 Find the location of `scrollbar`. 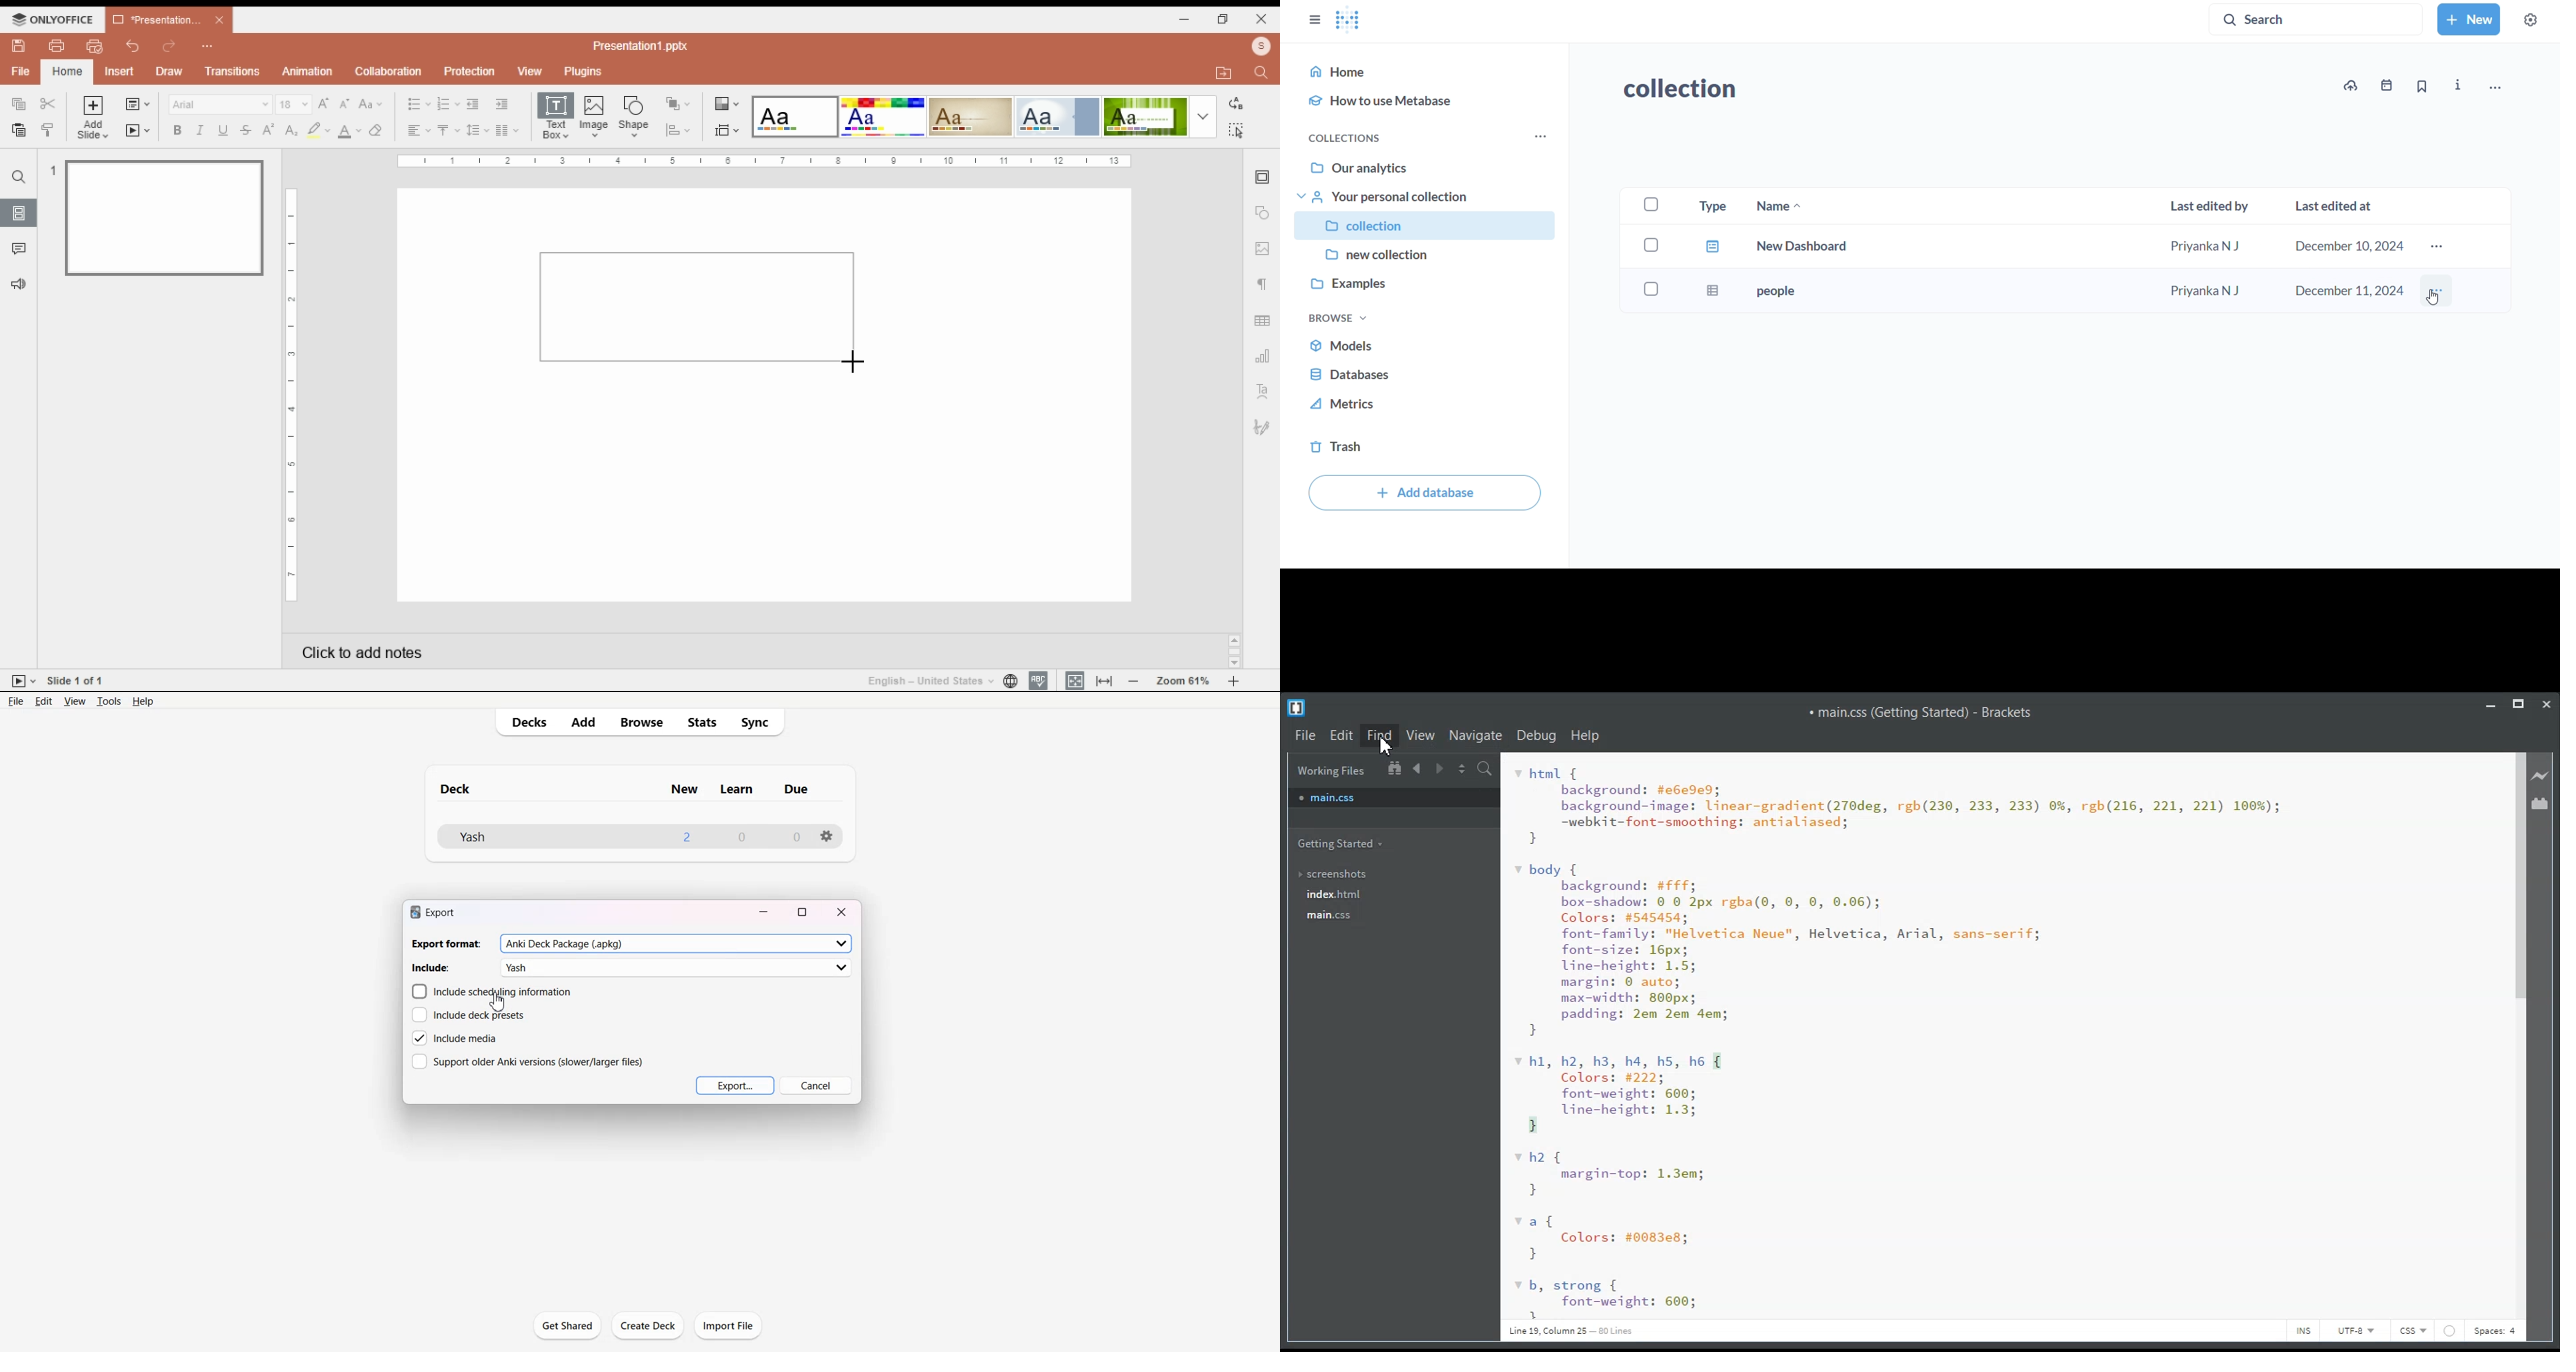

scrollbar is located at coordinates (1235, 651).